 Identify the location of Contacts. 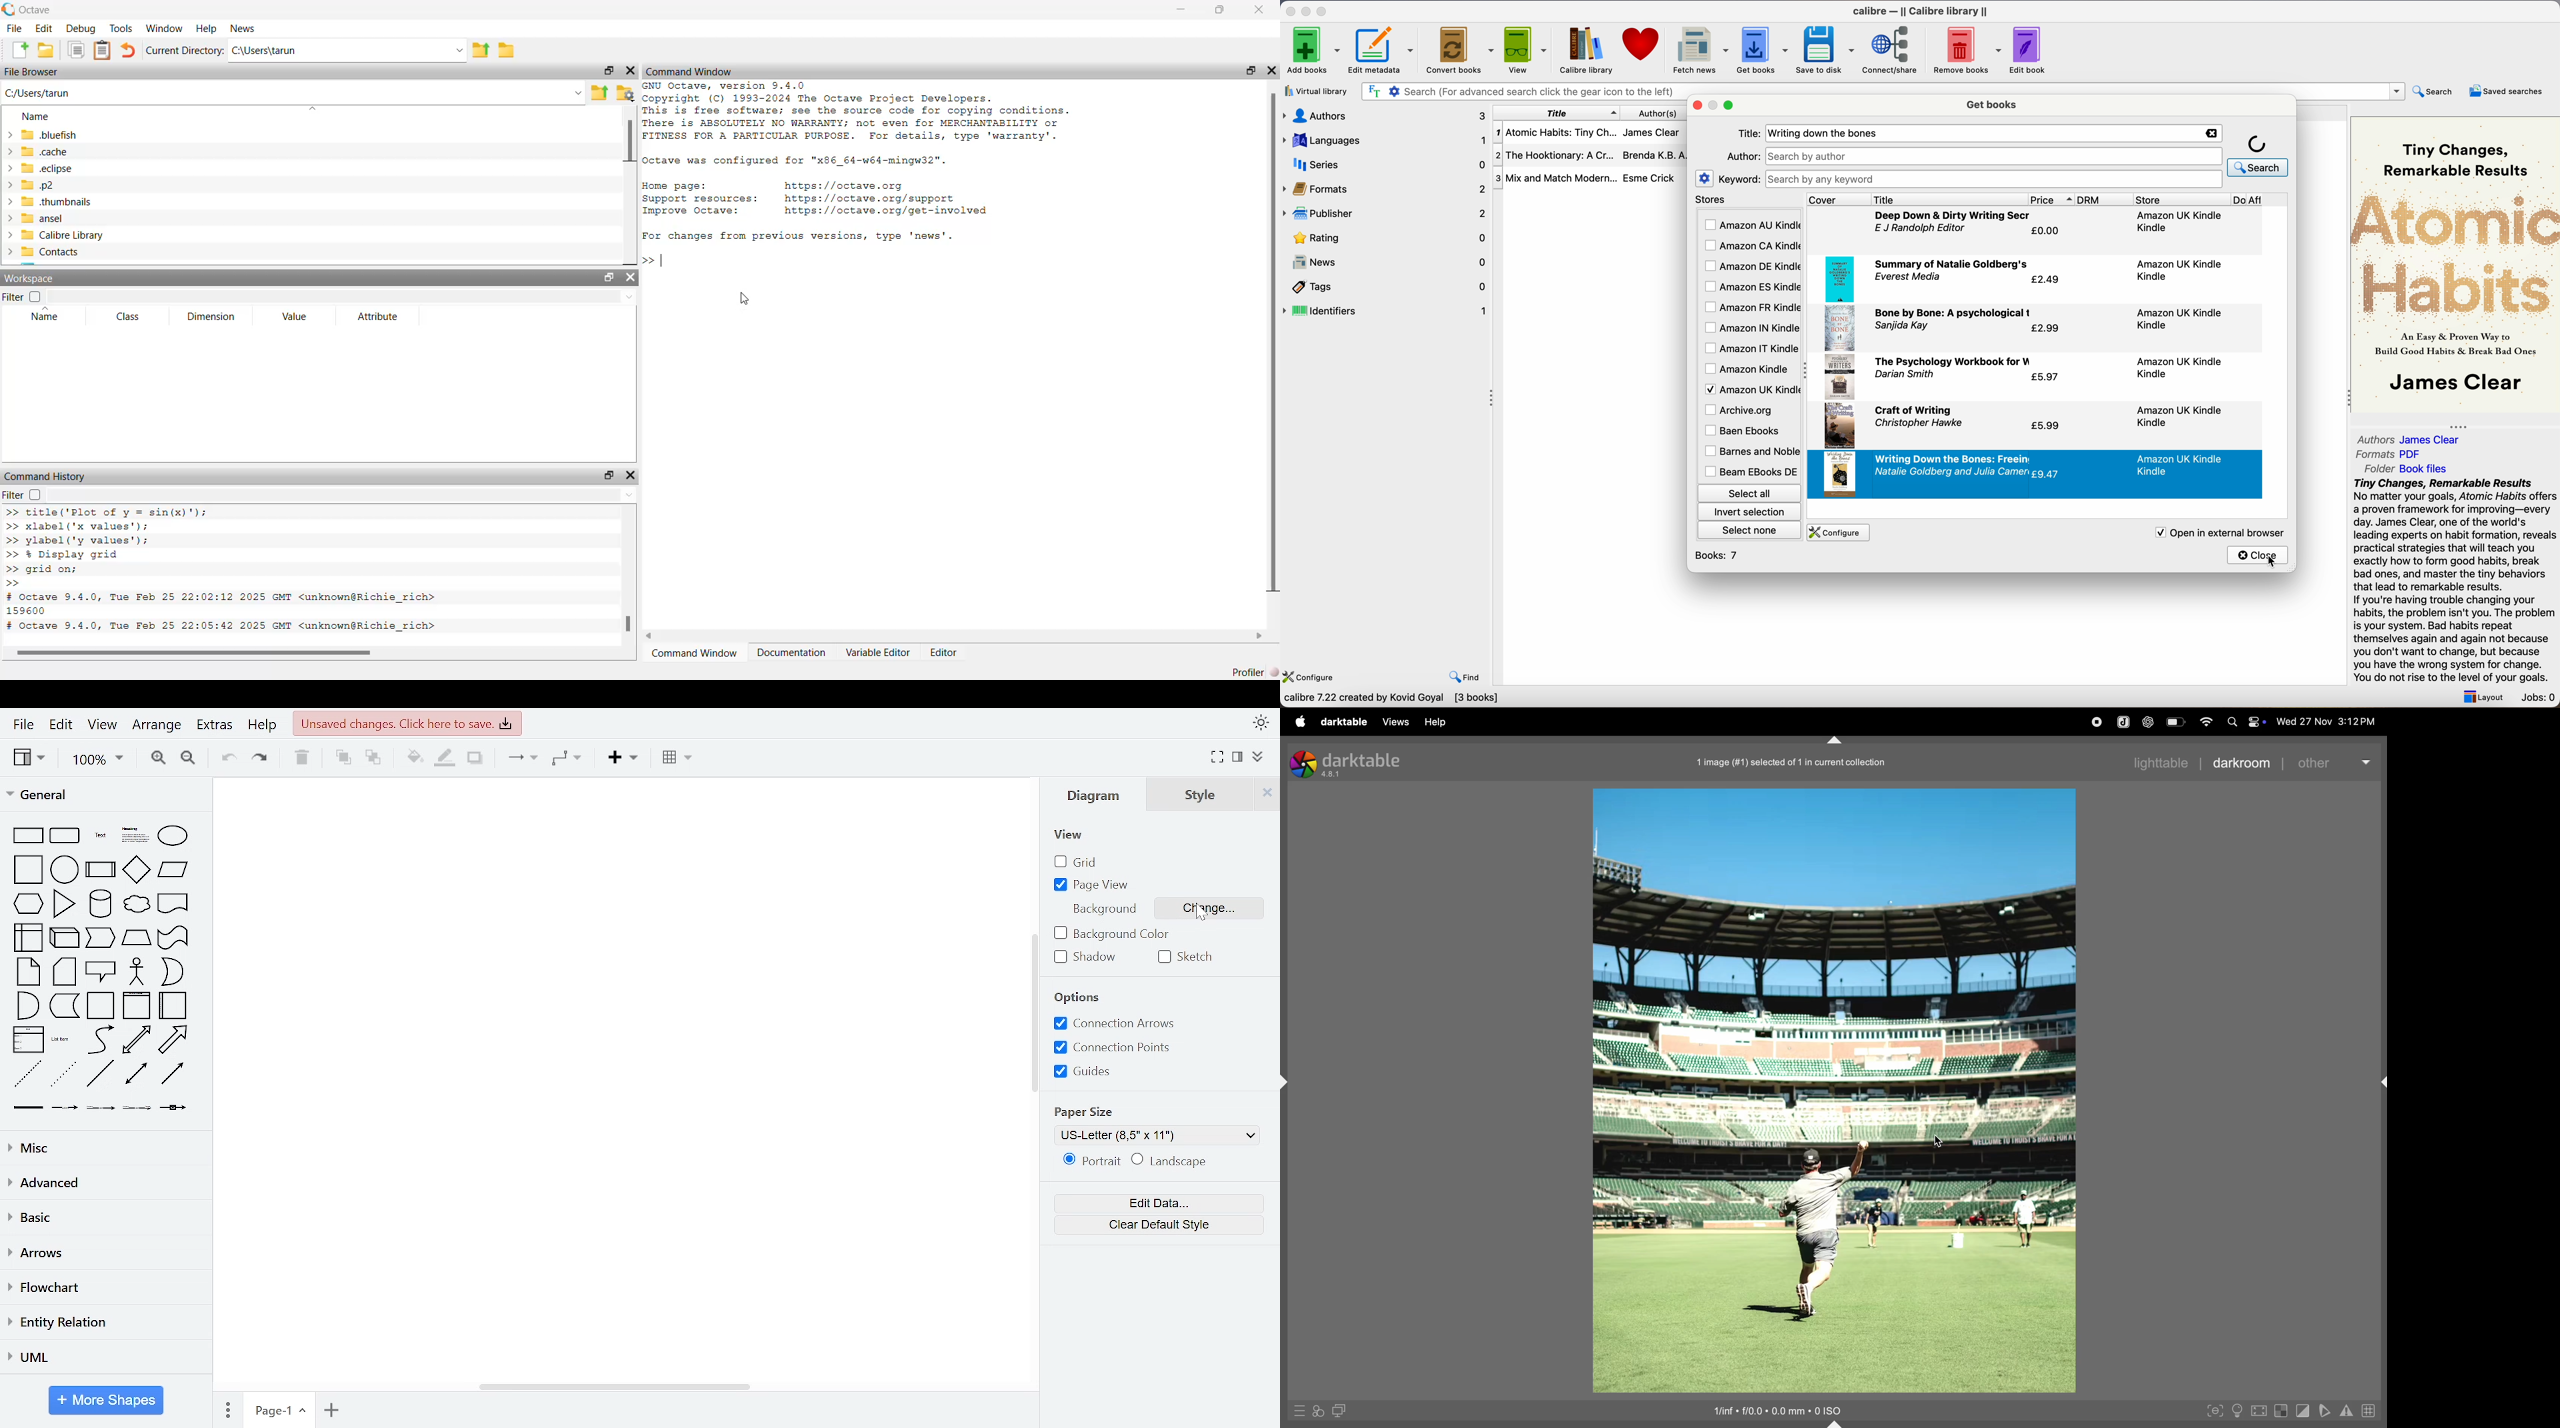
(47, 252).